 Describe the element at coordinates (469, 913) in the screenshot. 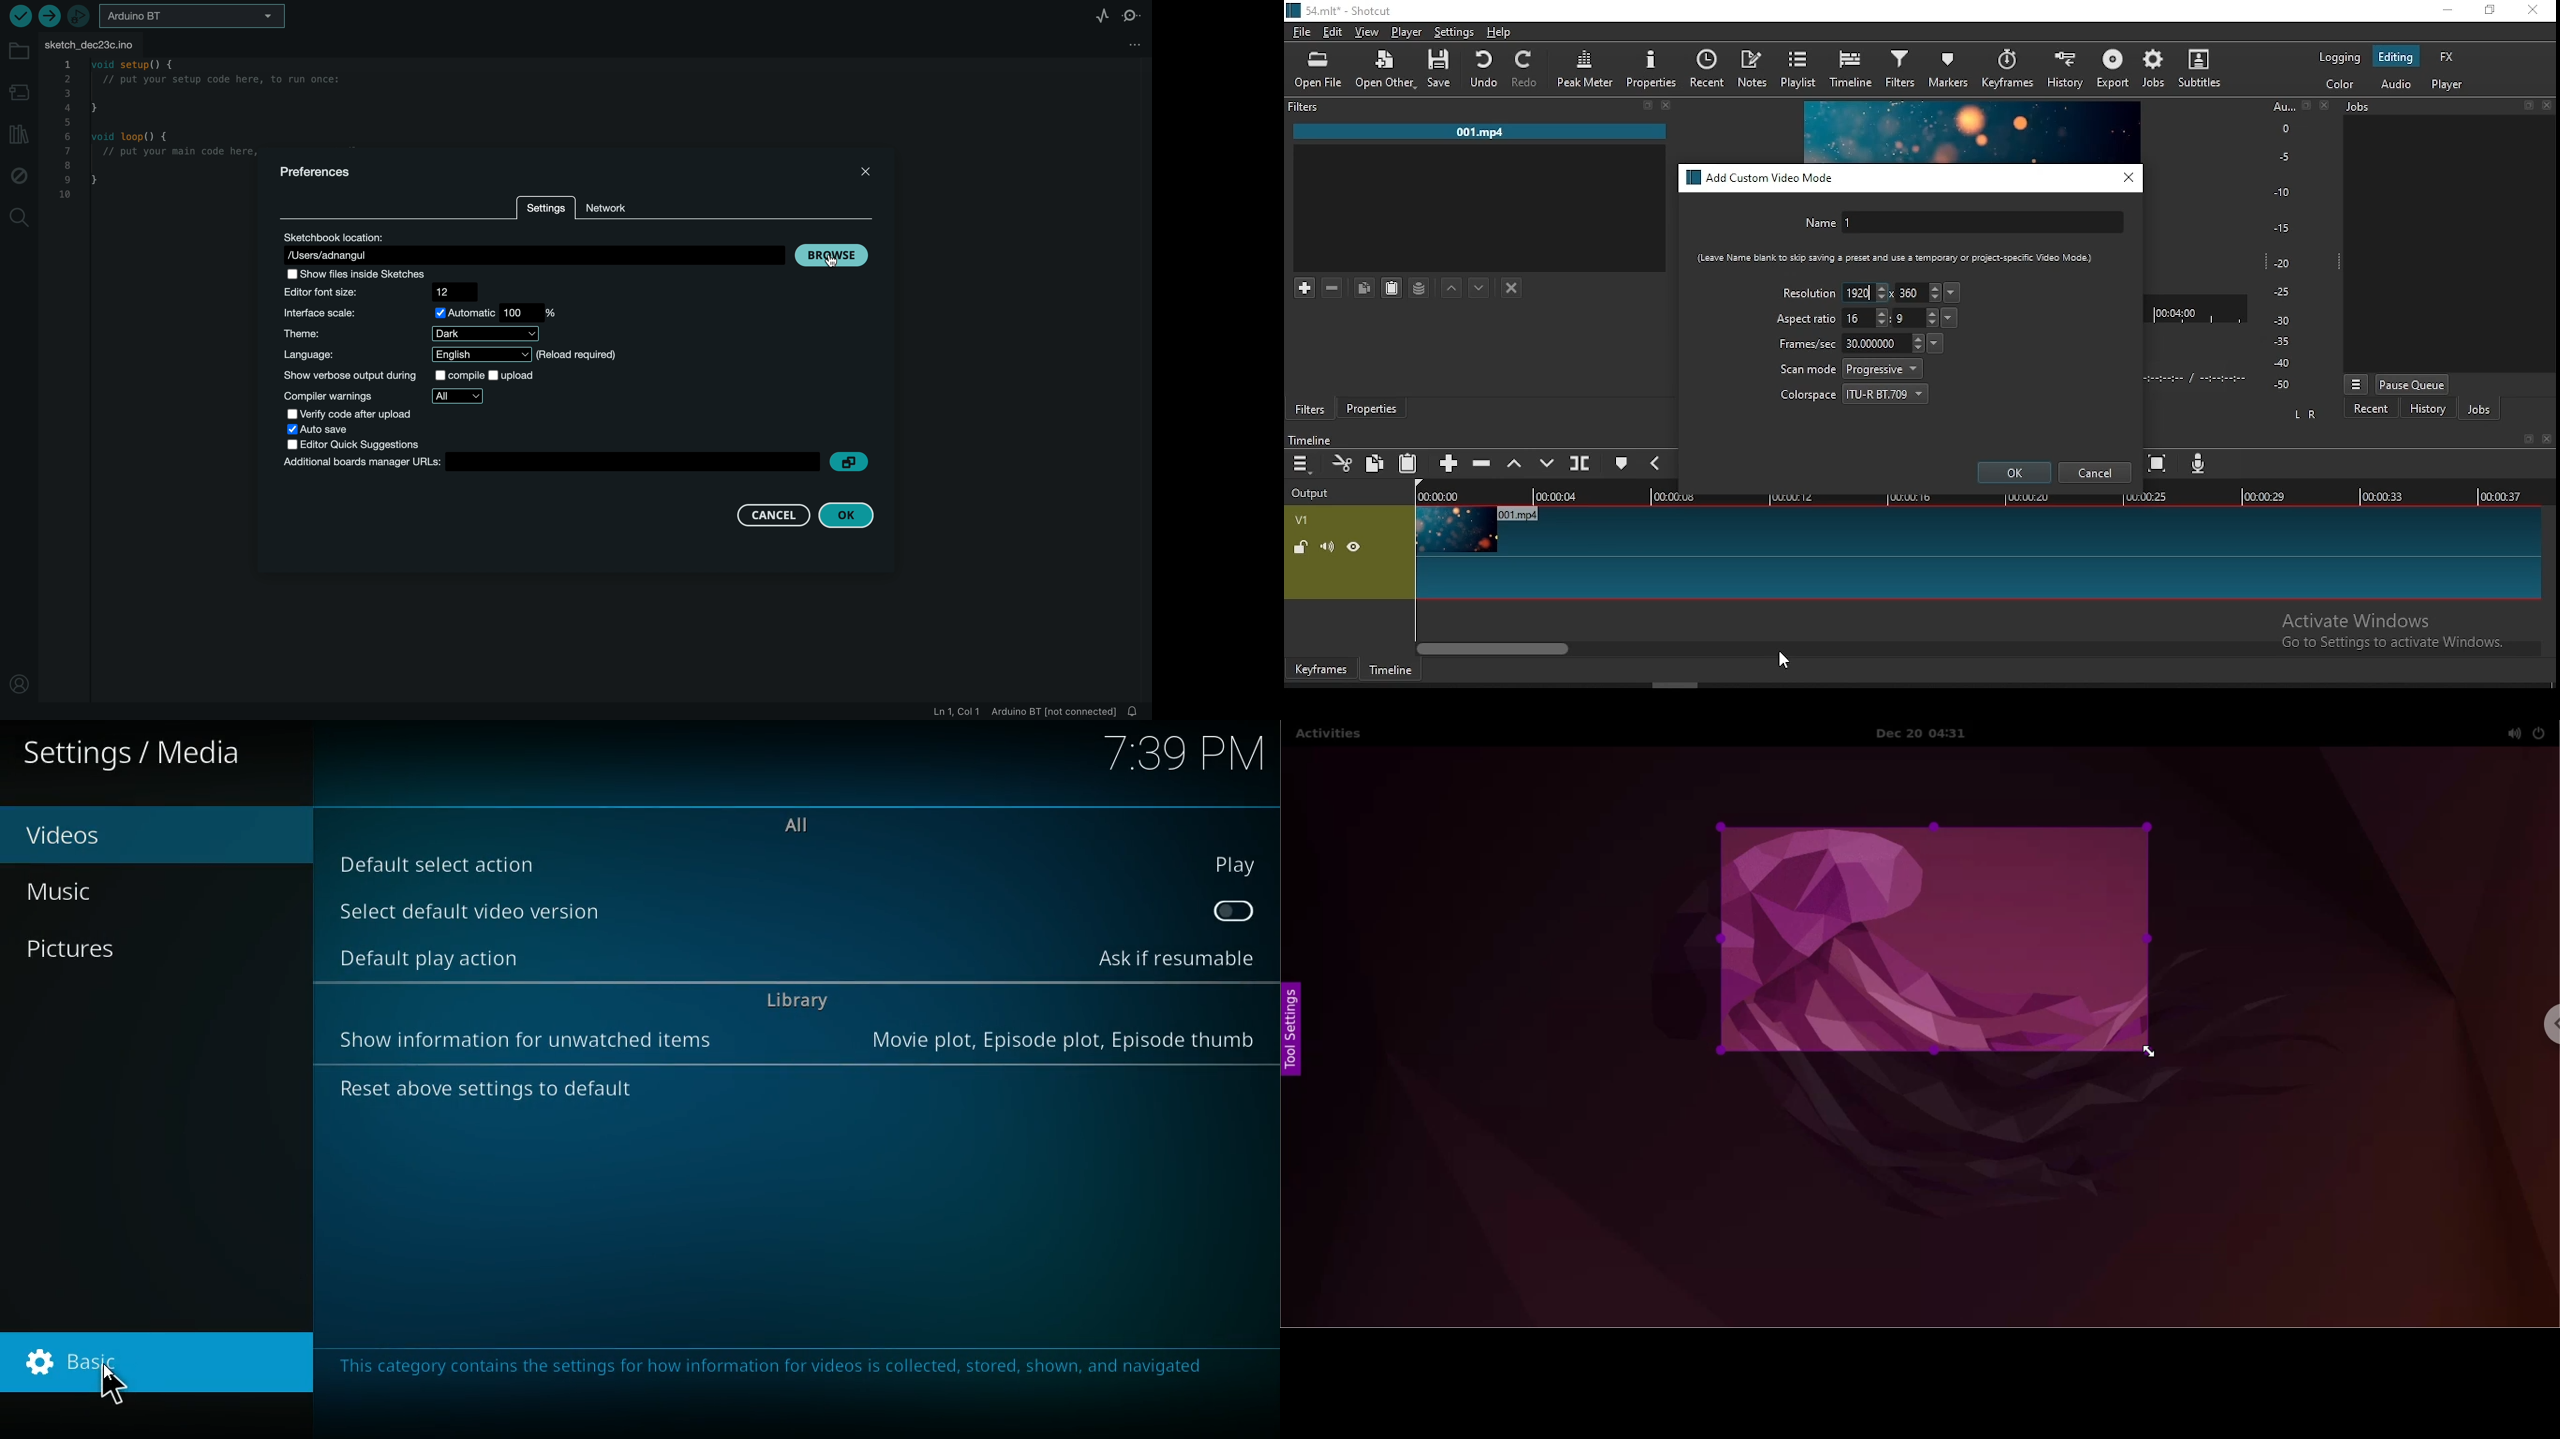

I see `select default video version` at that location.